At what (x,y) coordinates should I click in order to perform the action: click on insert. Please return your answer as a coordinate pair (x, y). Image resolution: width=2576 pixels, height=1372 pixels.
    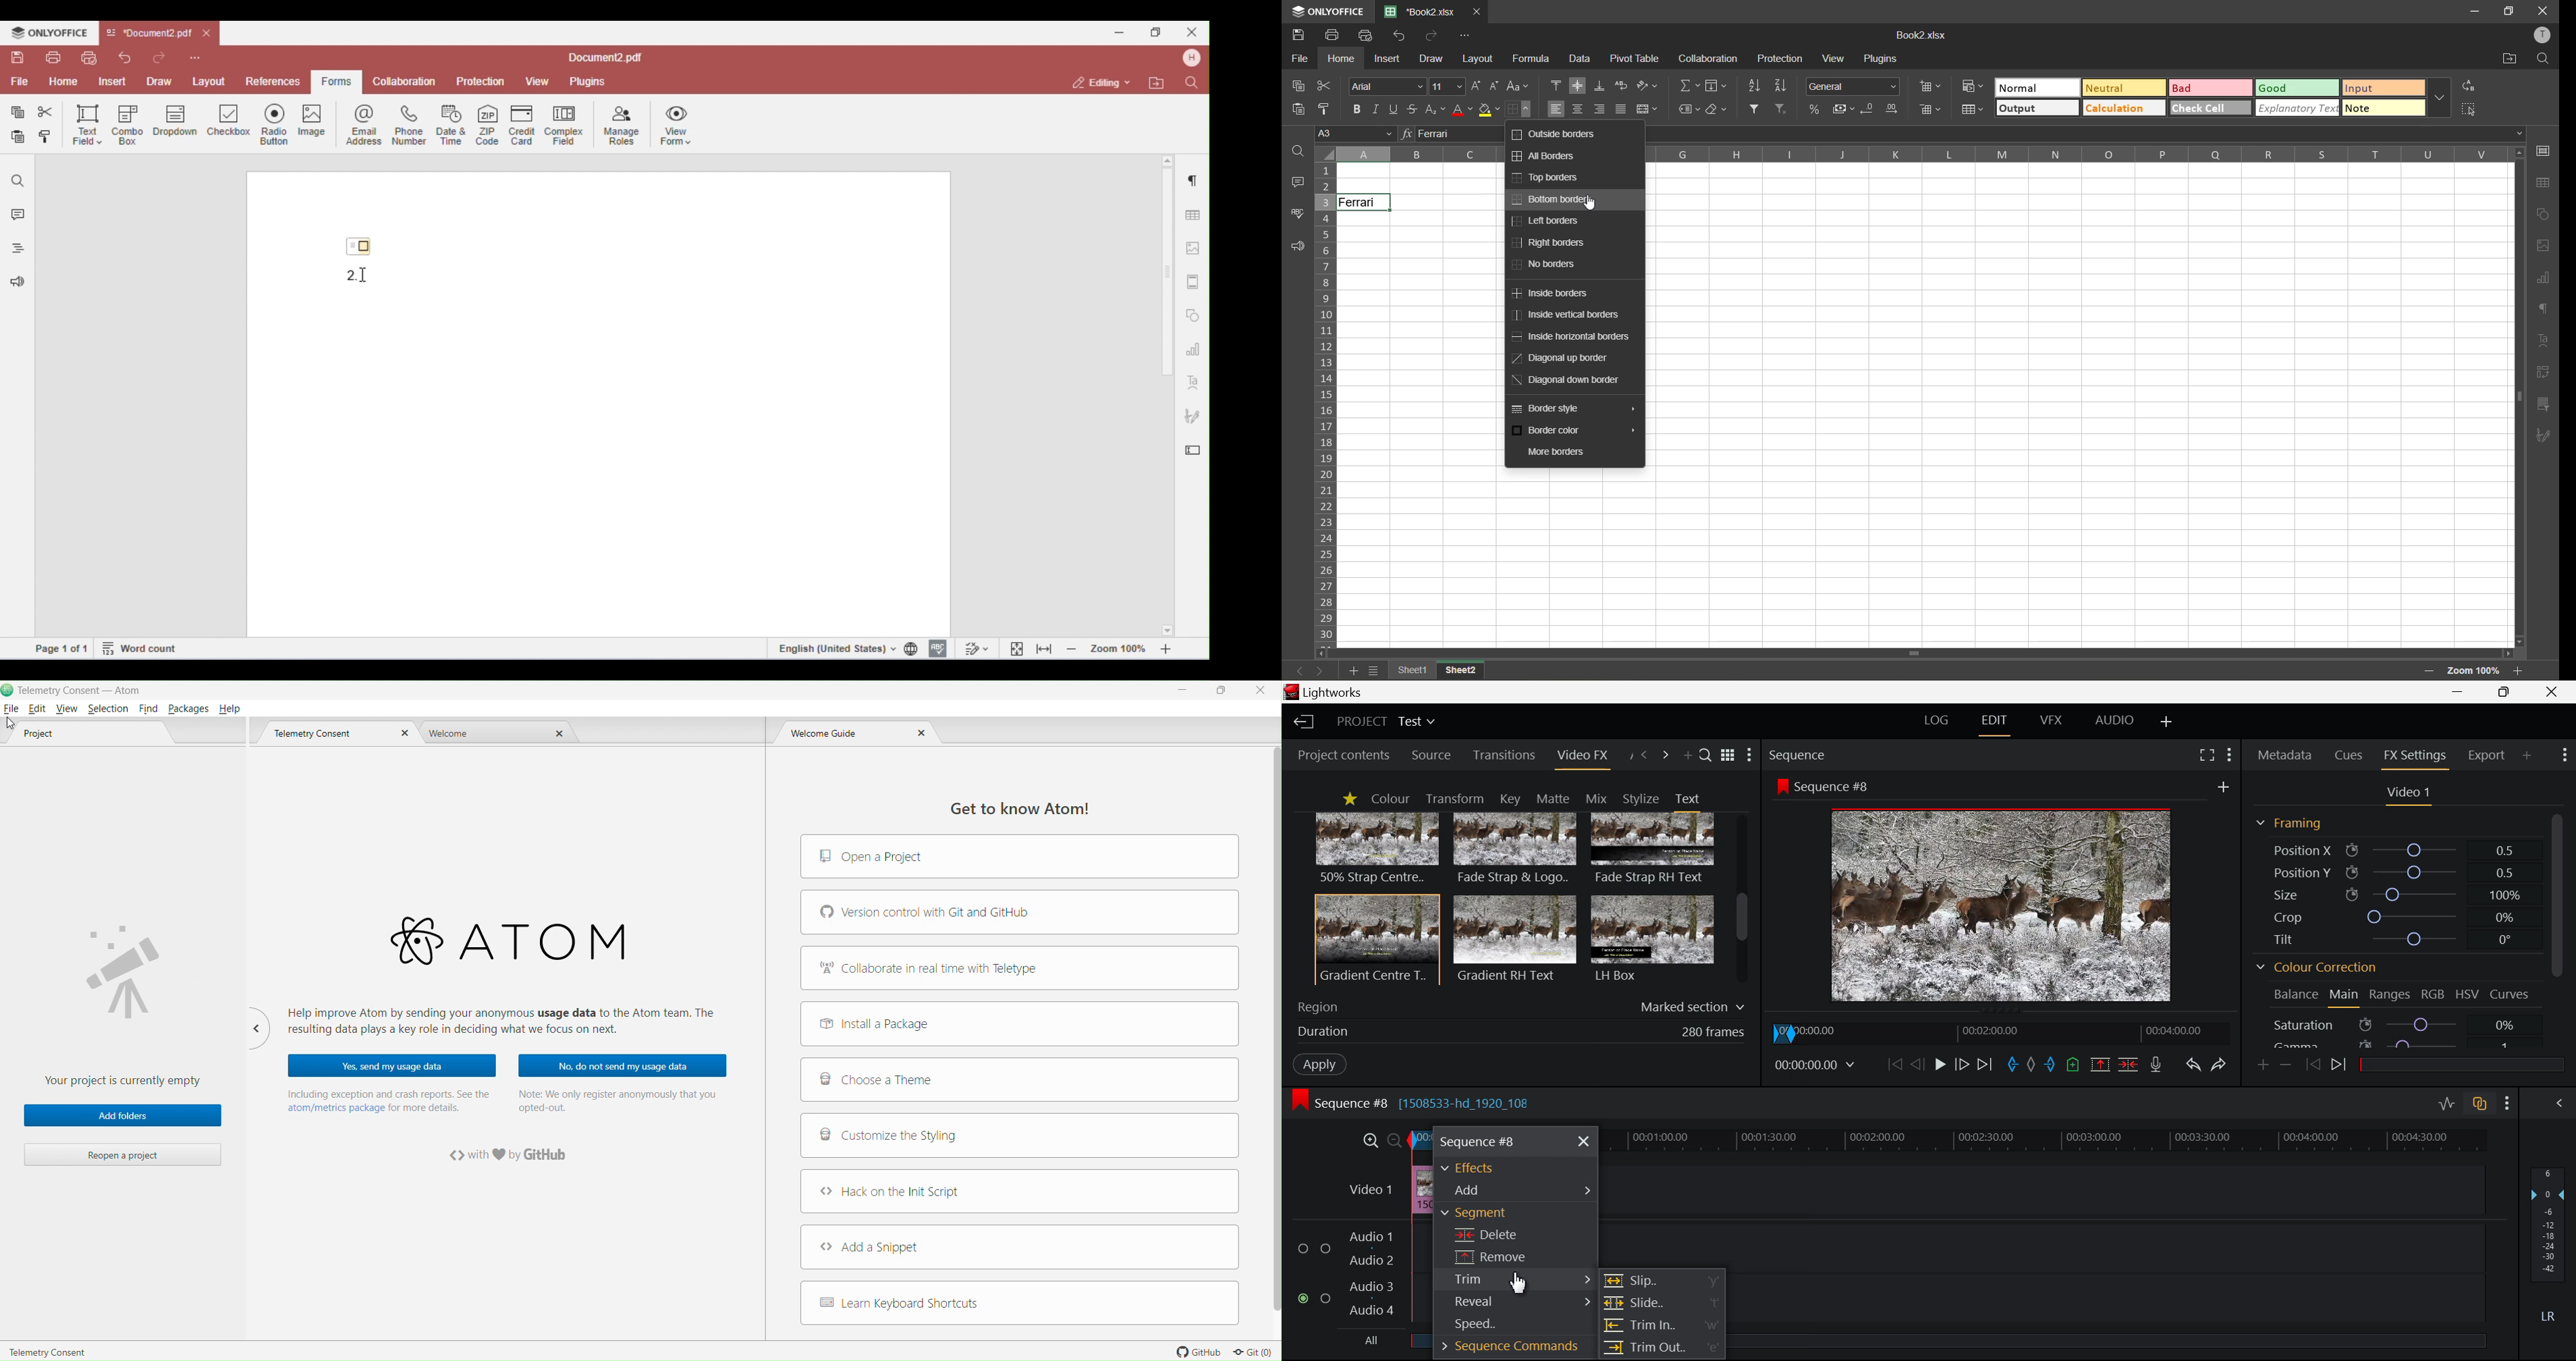
    Looking at the image, I should click on (1387, 59).